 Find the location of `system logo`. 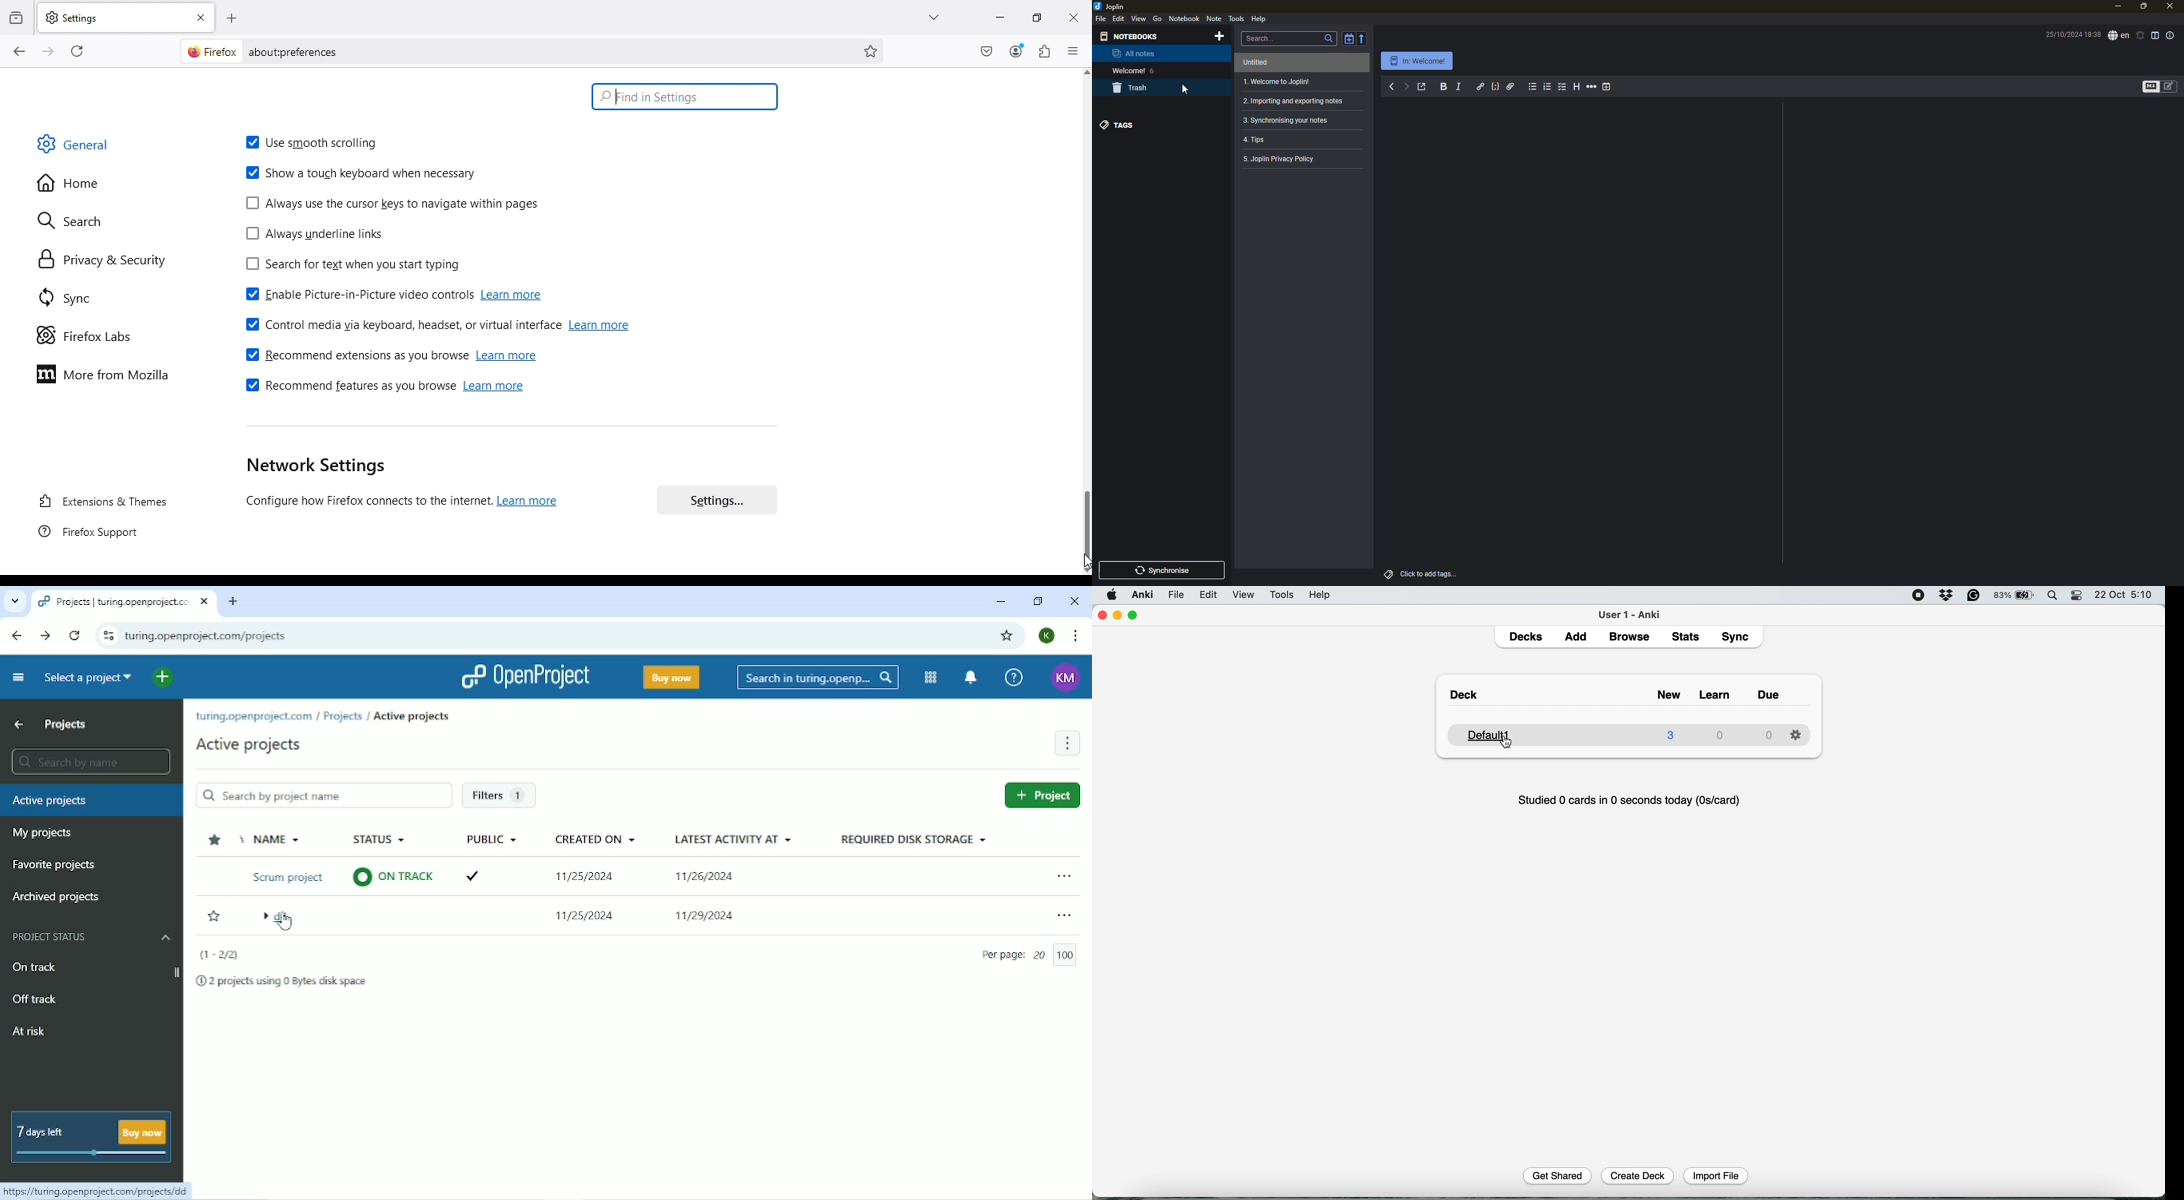

system logo is located at coordinates (1113, 594).